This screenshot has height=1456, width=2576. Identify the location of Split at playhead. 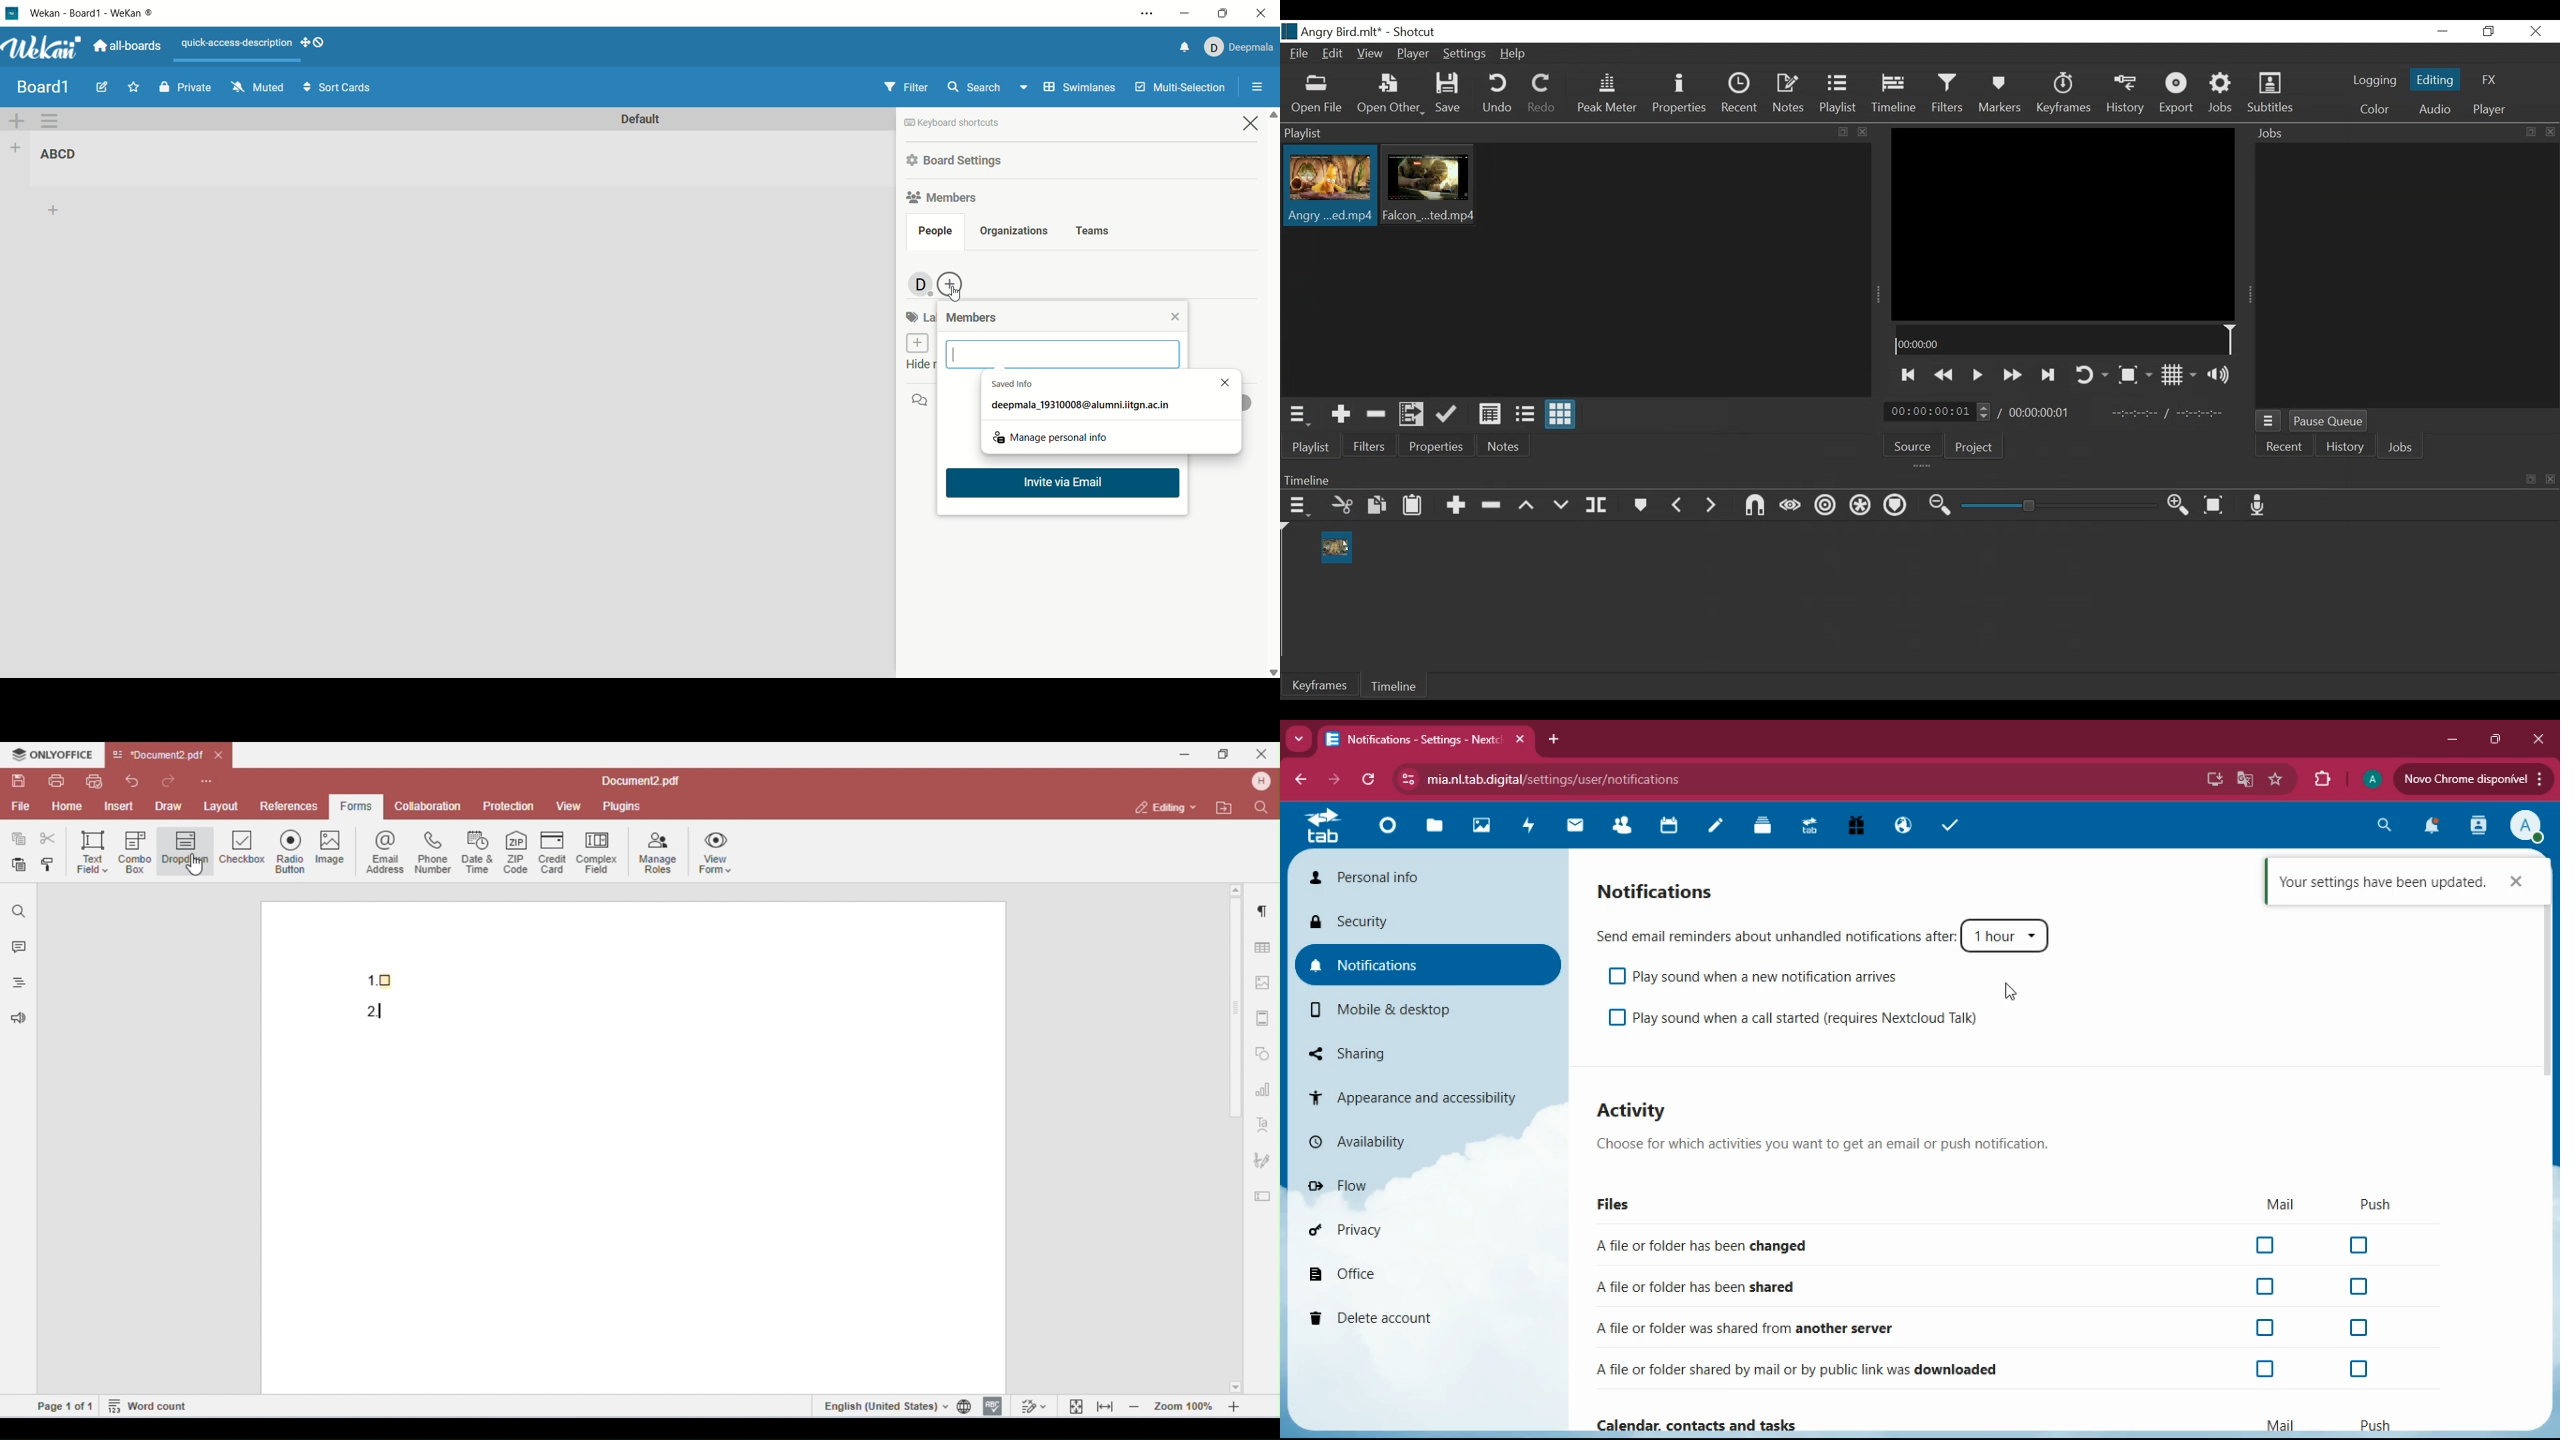
(1598, 504).